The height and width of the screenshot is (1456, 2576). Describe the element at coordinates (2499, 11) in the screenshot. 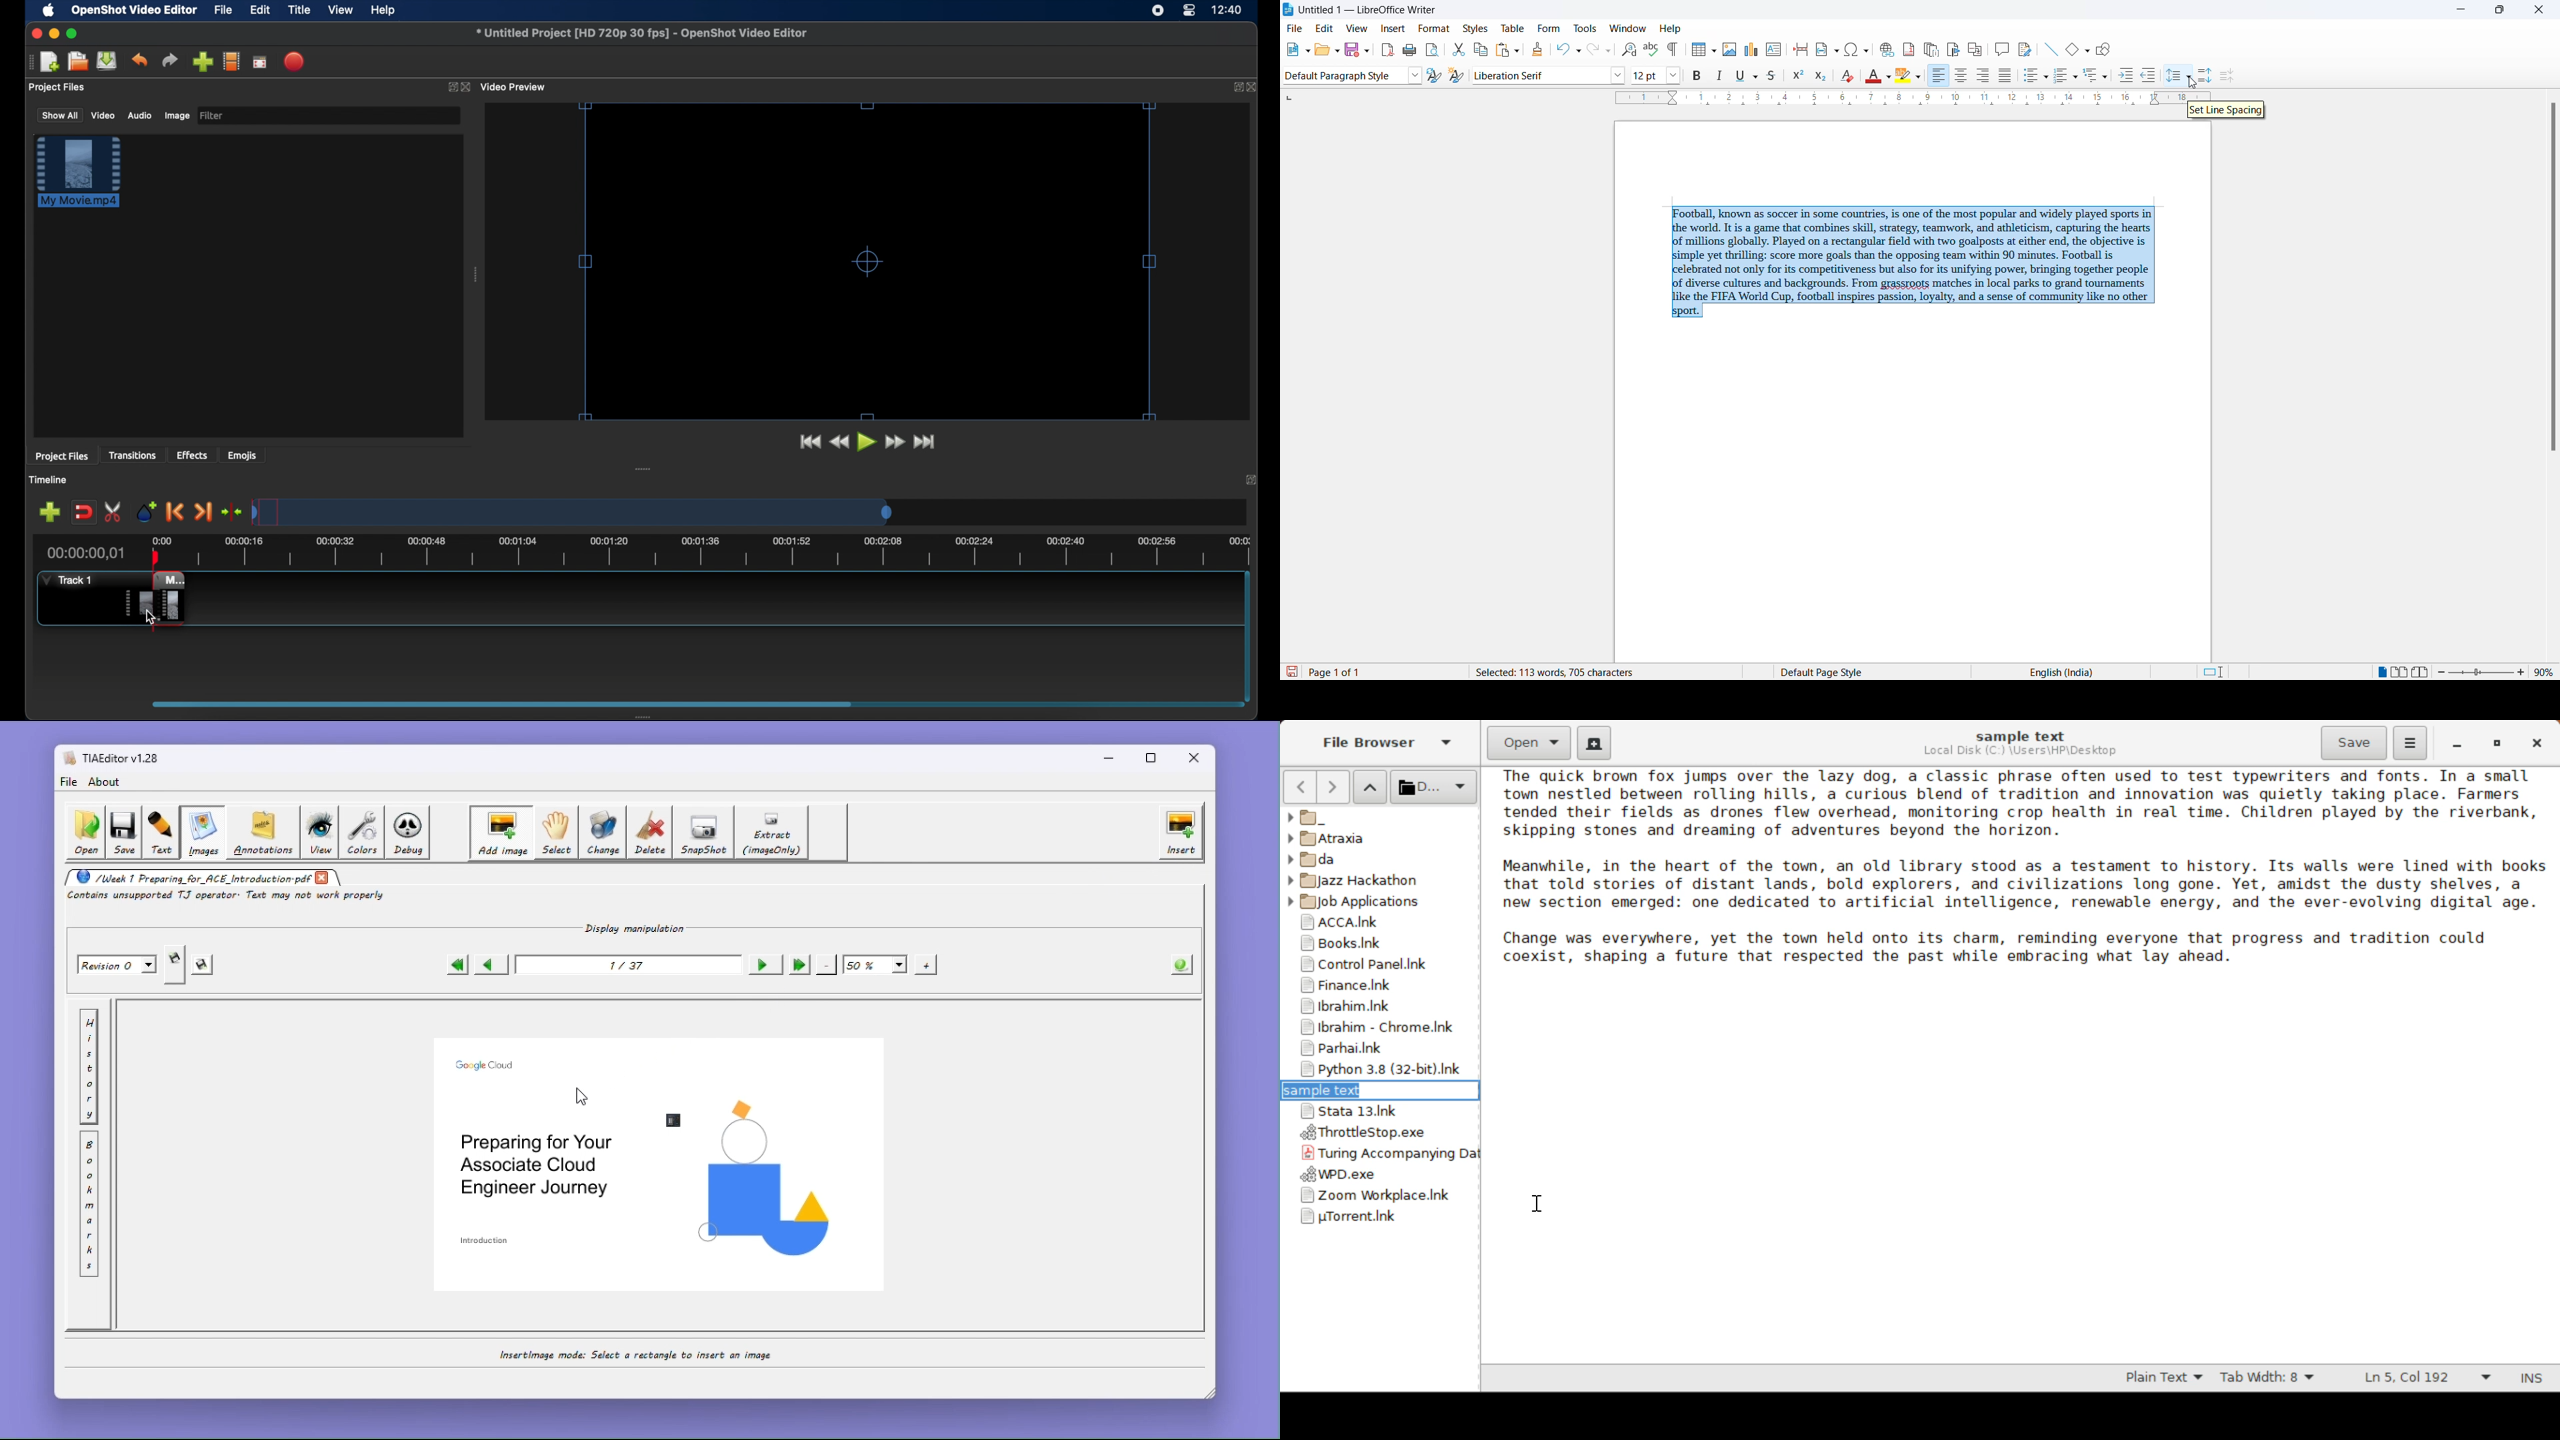

I see `maximize` at that location.